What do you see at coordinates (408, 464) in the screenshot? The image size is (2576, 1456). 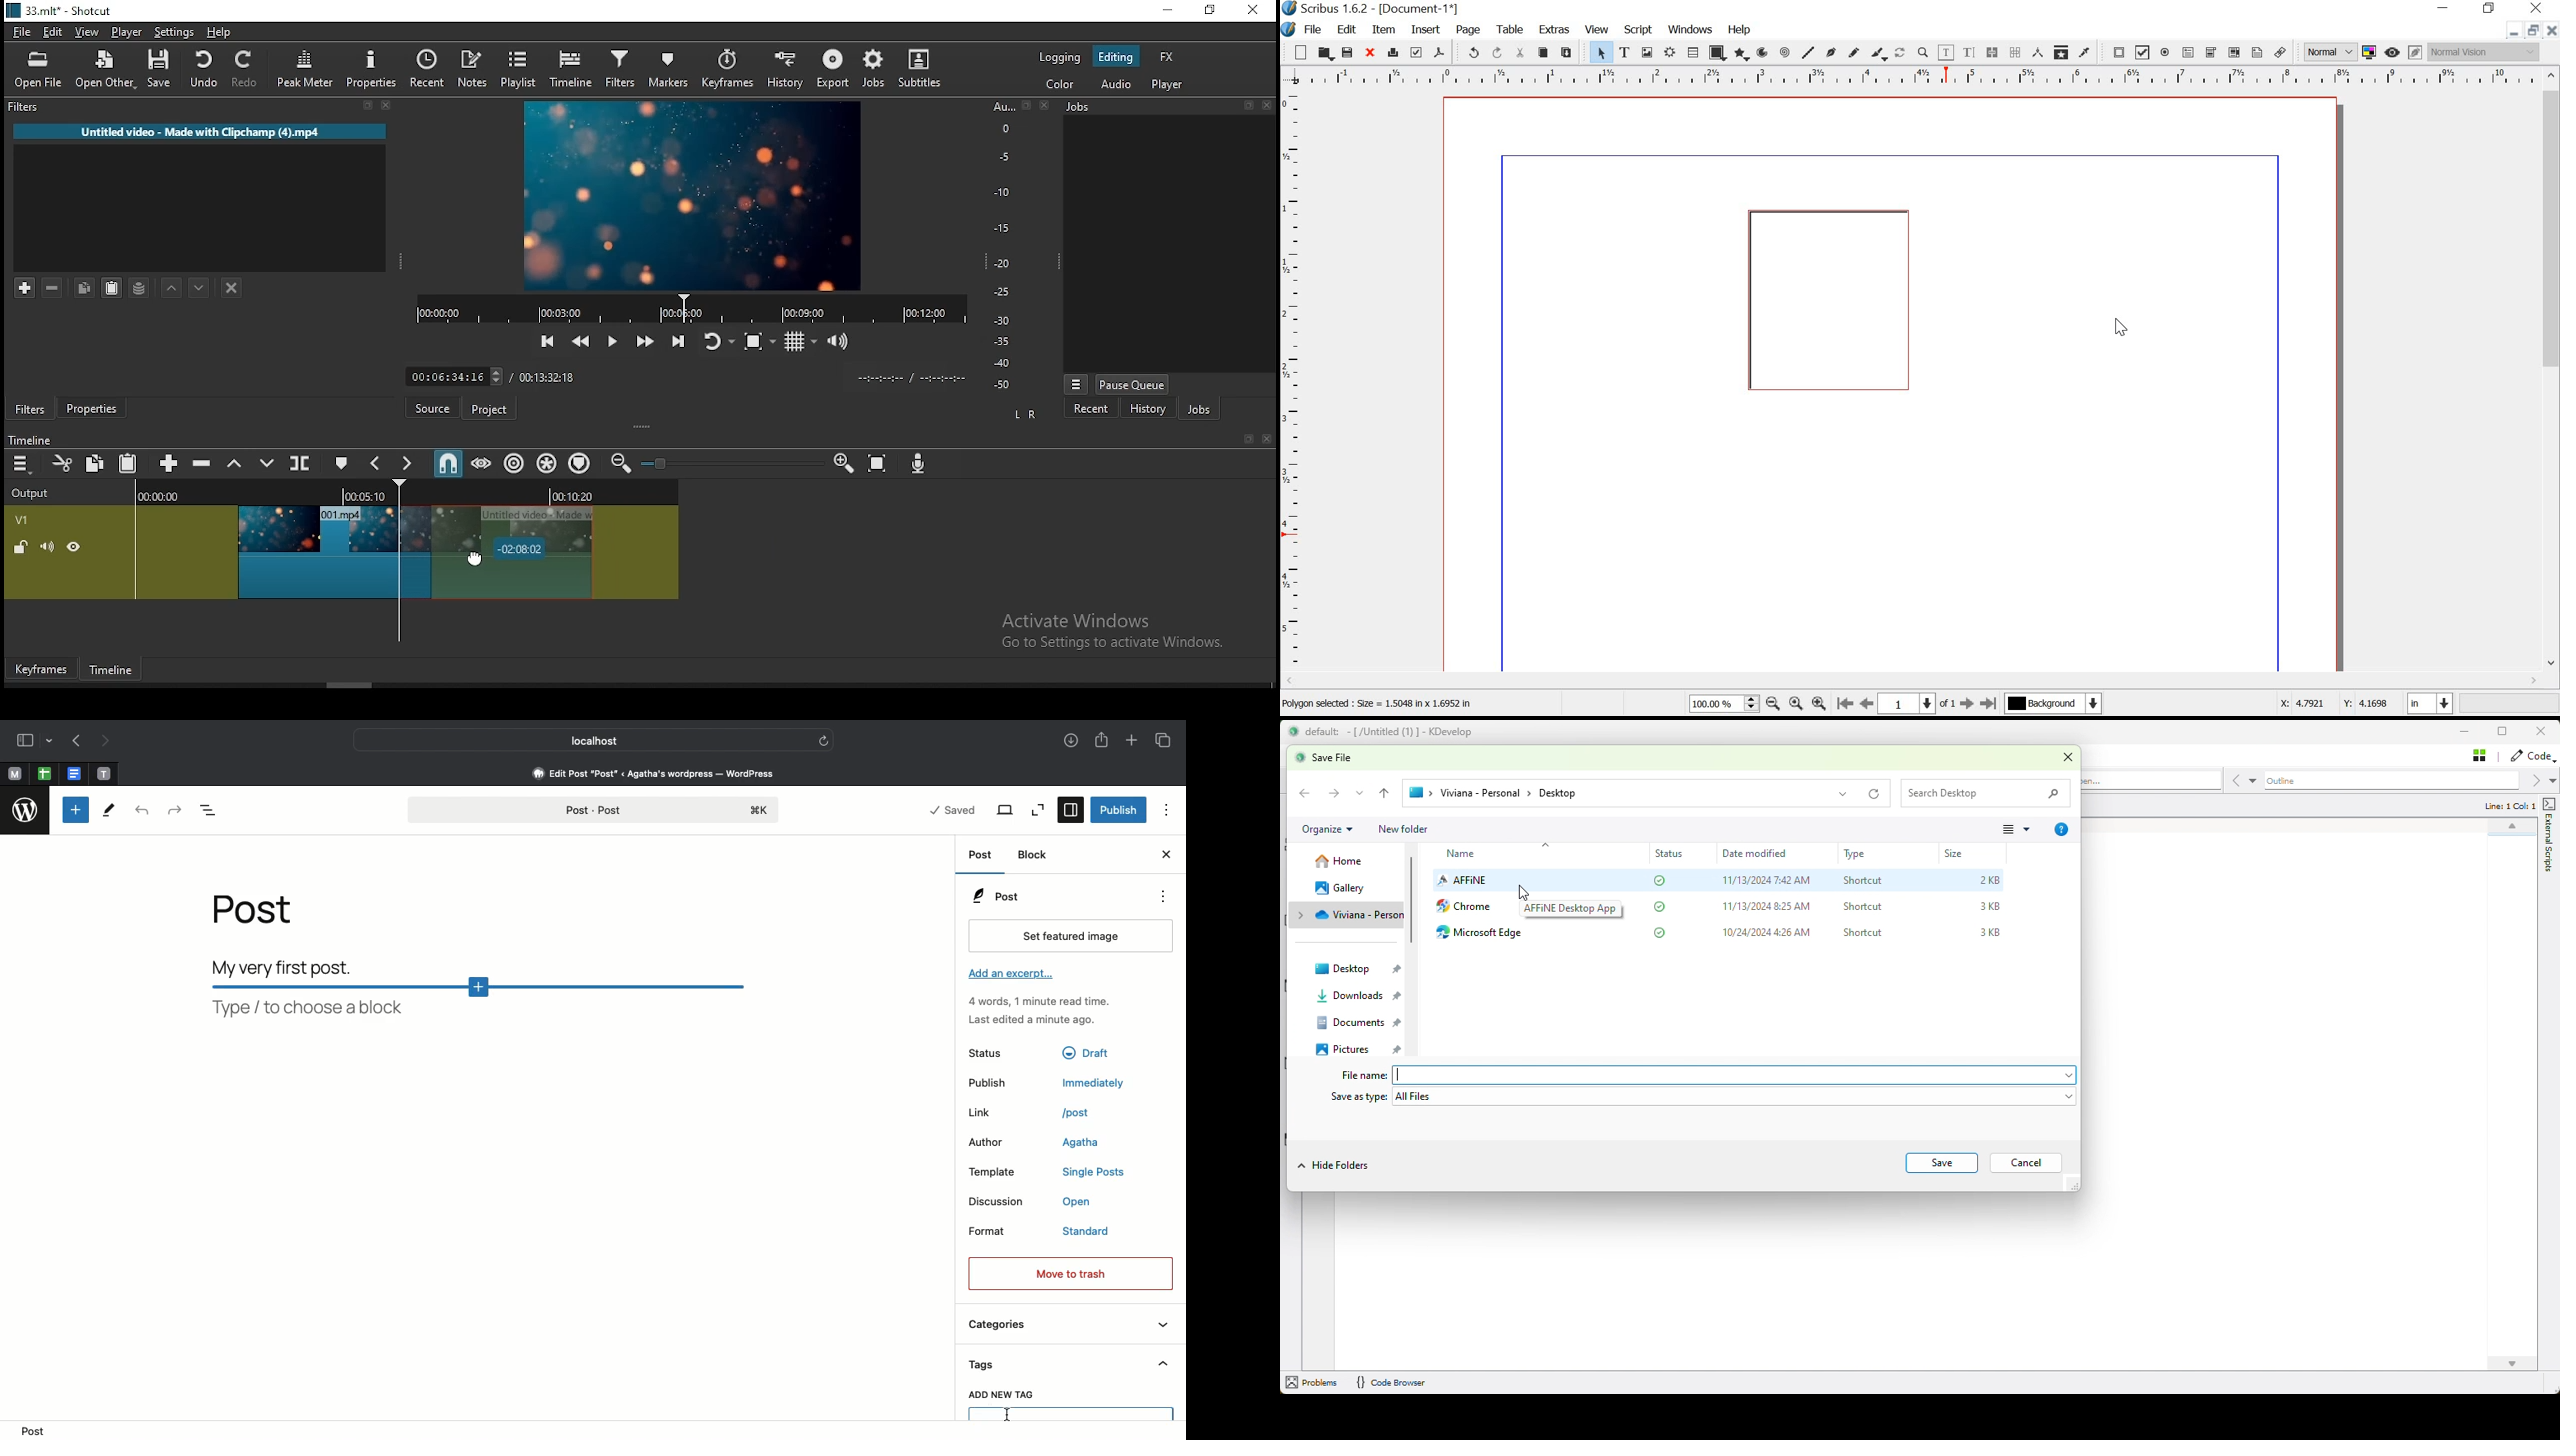 I see `next marker` at bounding box center [408, 464].